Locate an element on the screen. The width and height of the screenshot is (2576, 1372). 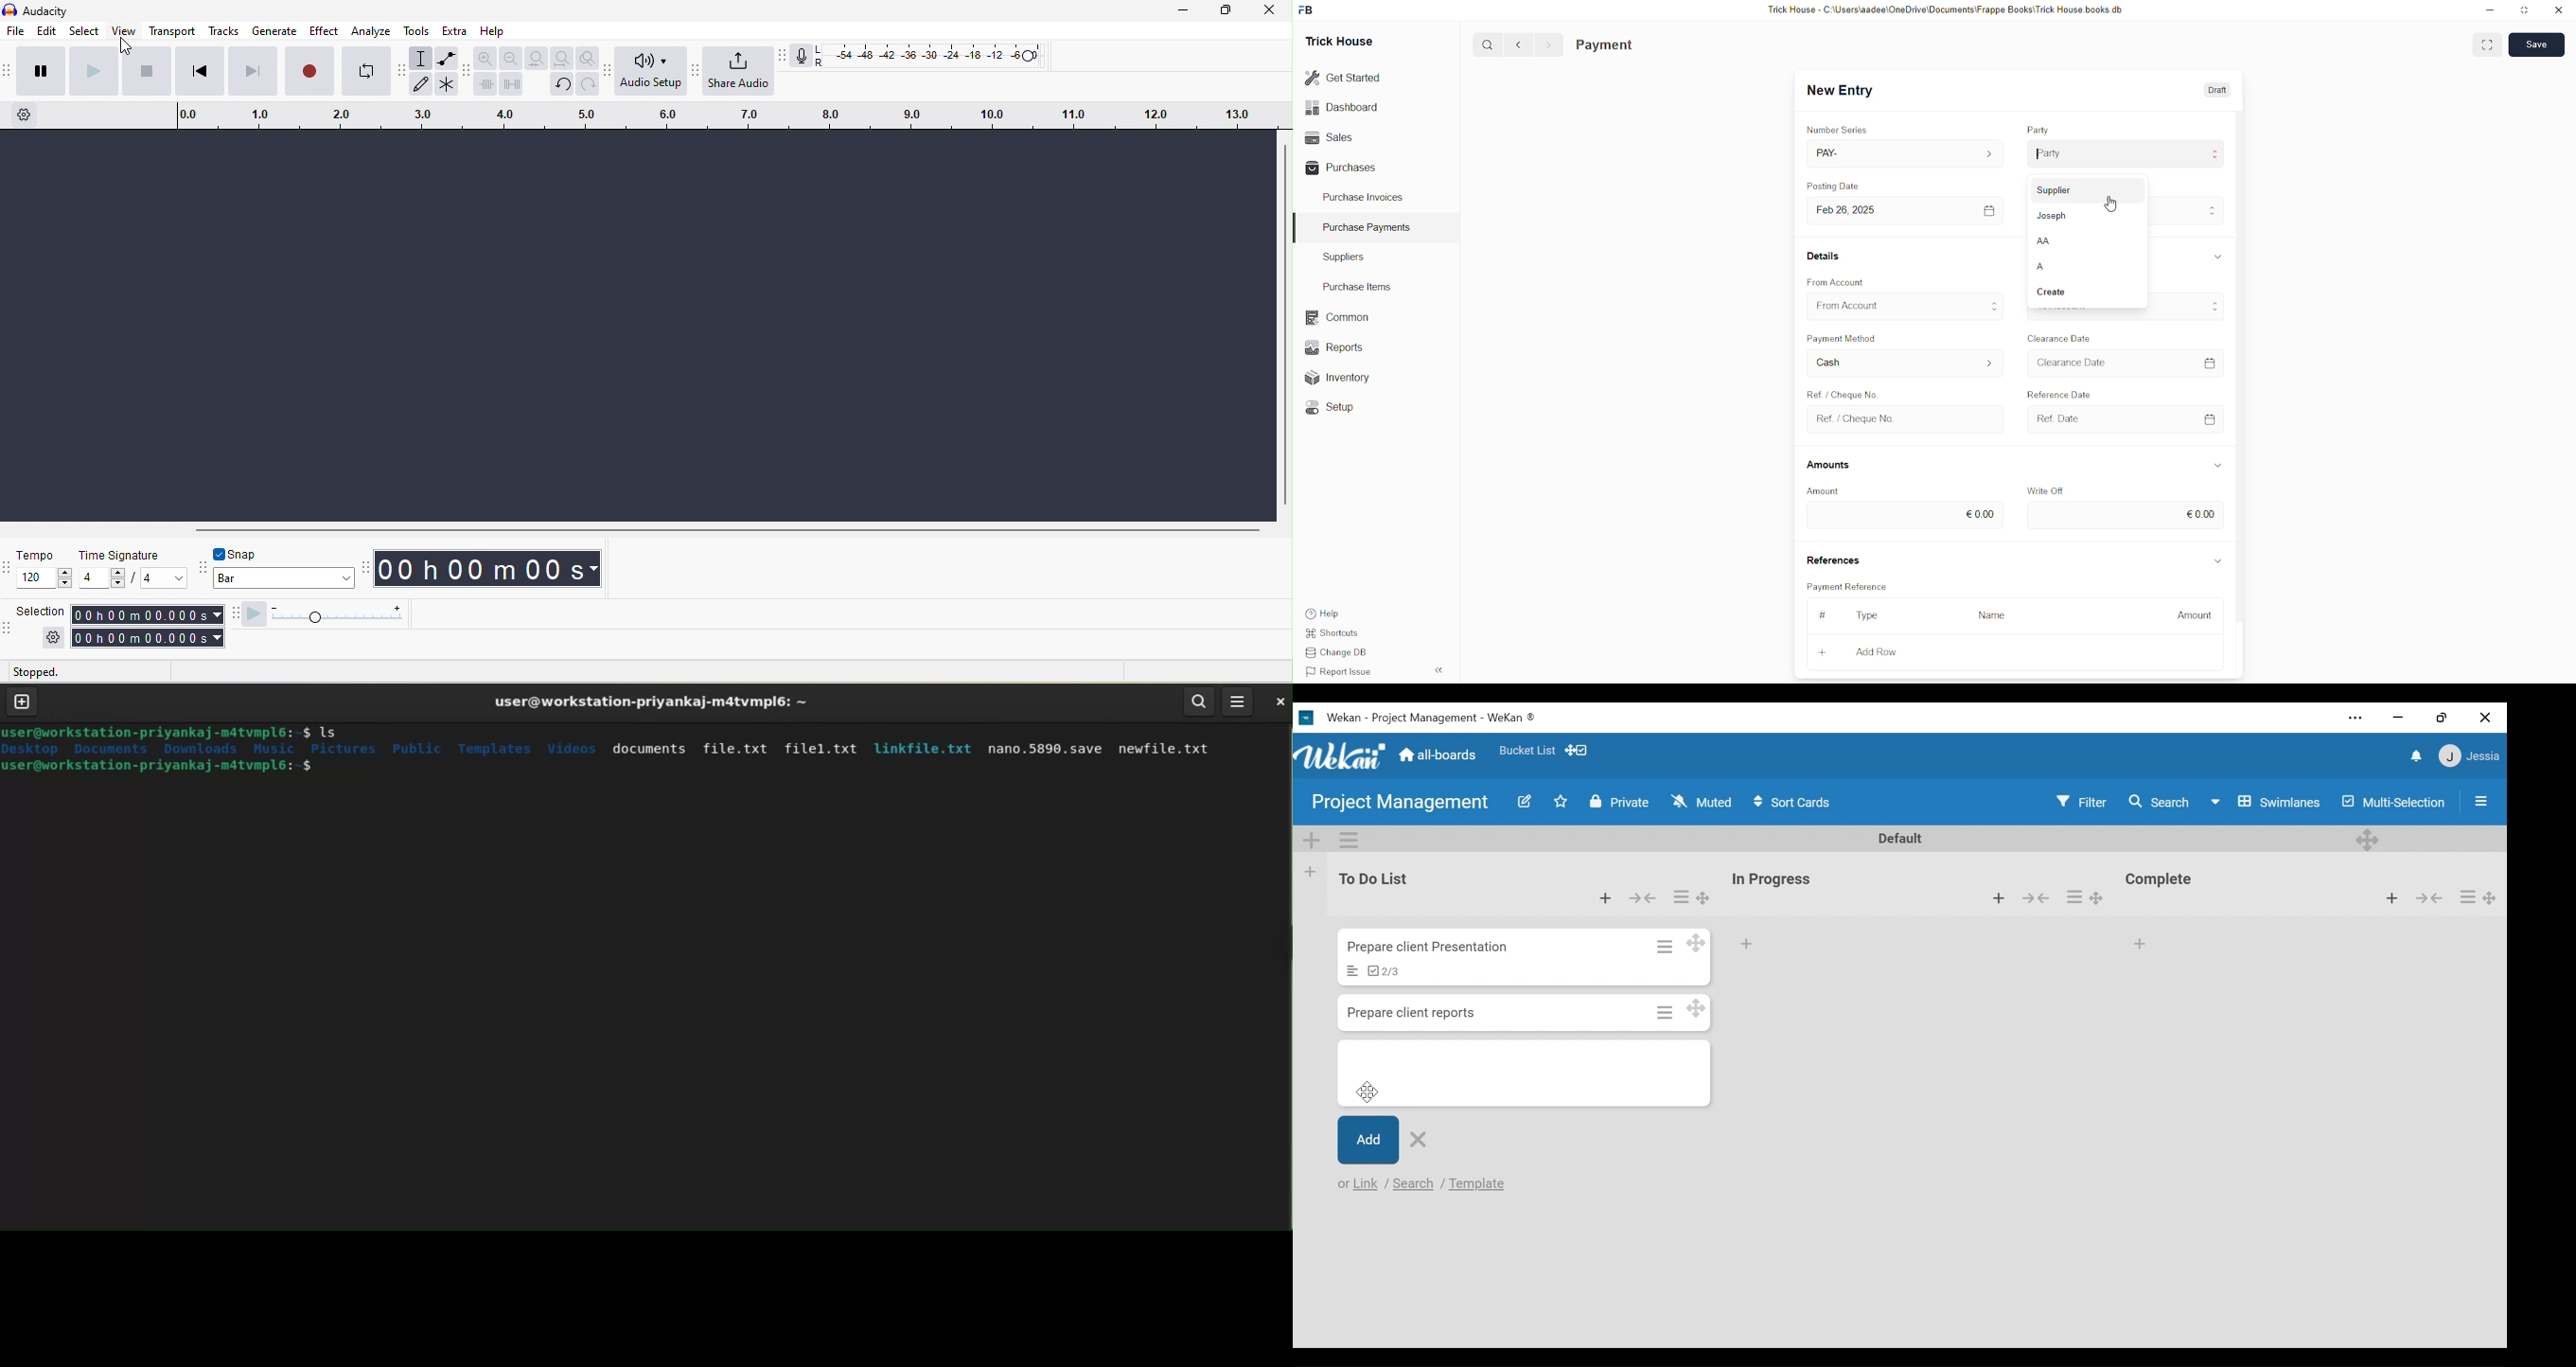
Dashboard is located at coordinates (1344, 107).